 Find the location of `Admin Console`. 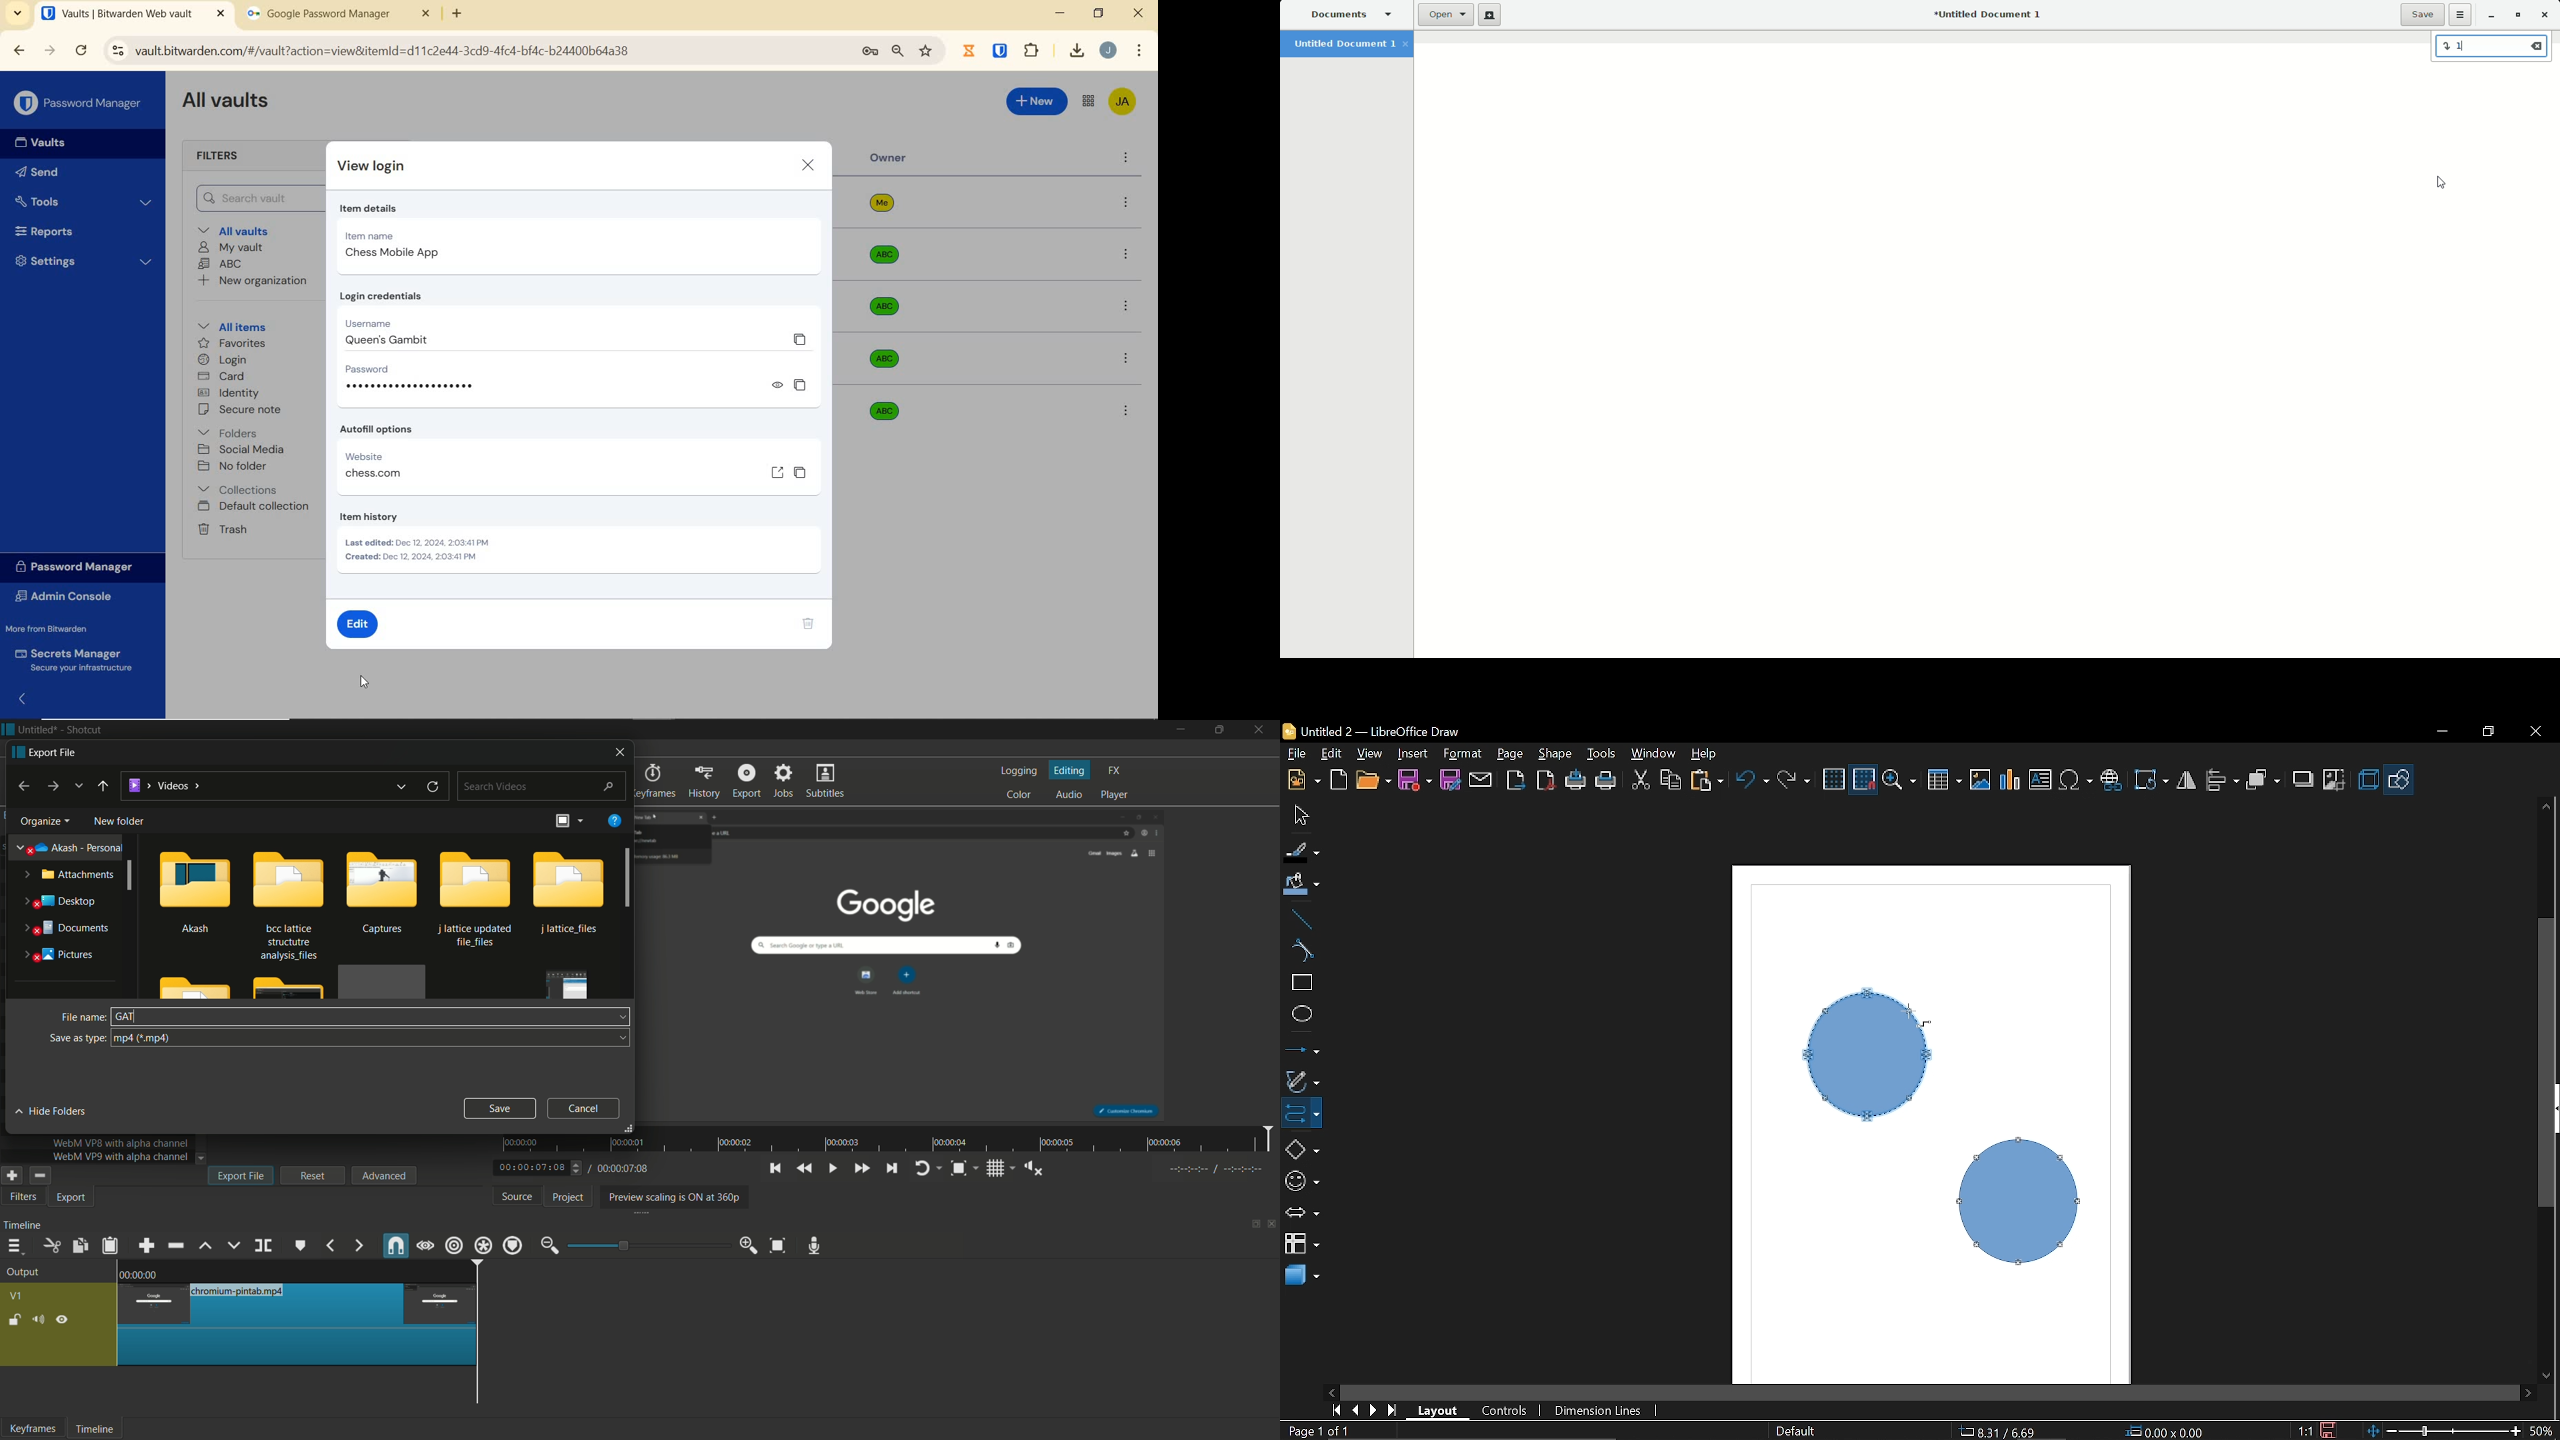

Admin Console is located at coordinates (68, 598).